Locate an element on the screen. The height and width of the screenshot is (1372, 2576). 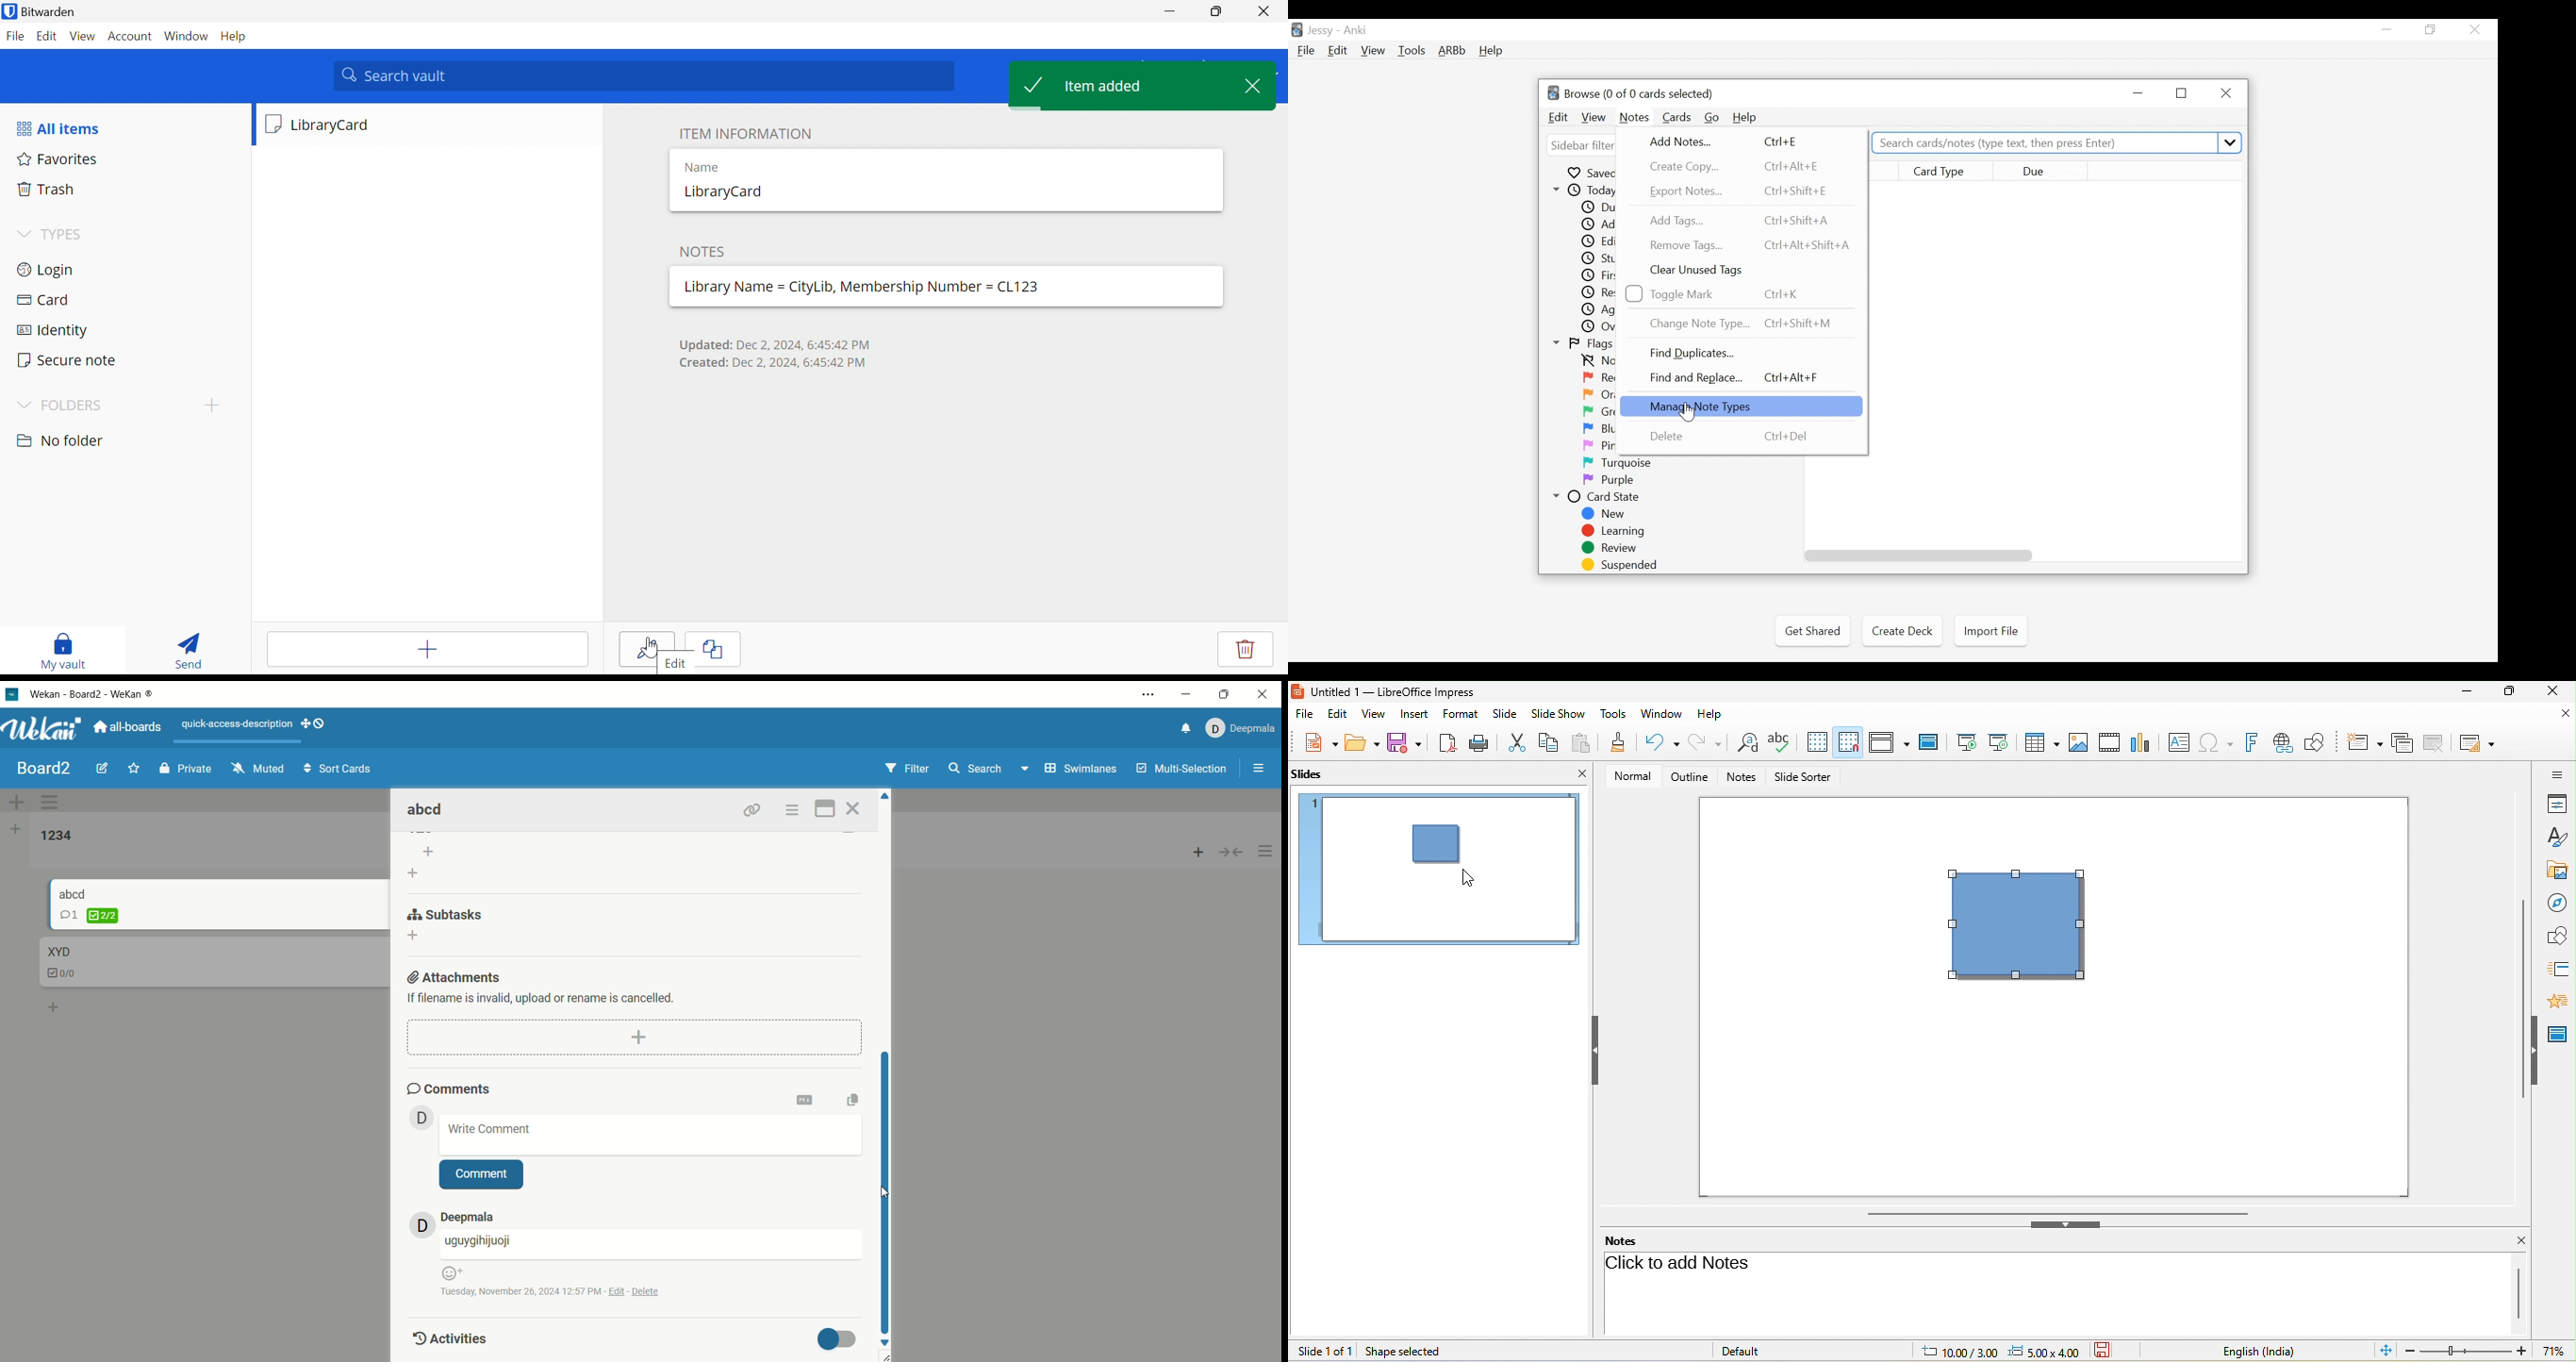
slide 1 of 1 is located at coordinates (1324, 1351).